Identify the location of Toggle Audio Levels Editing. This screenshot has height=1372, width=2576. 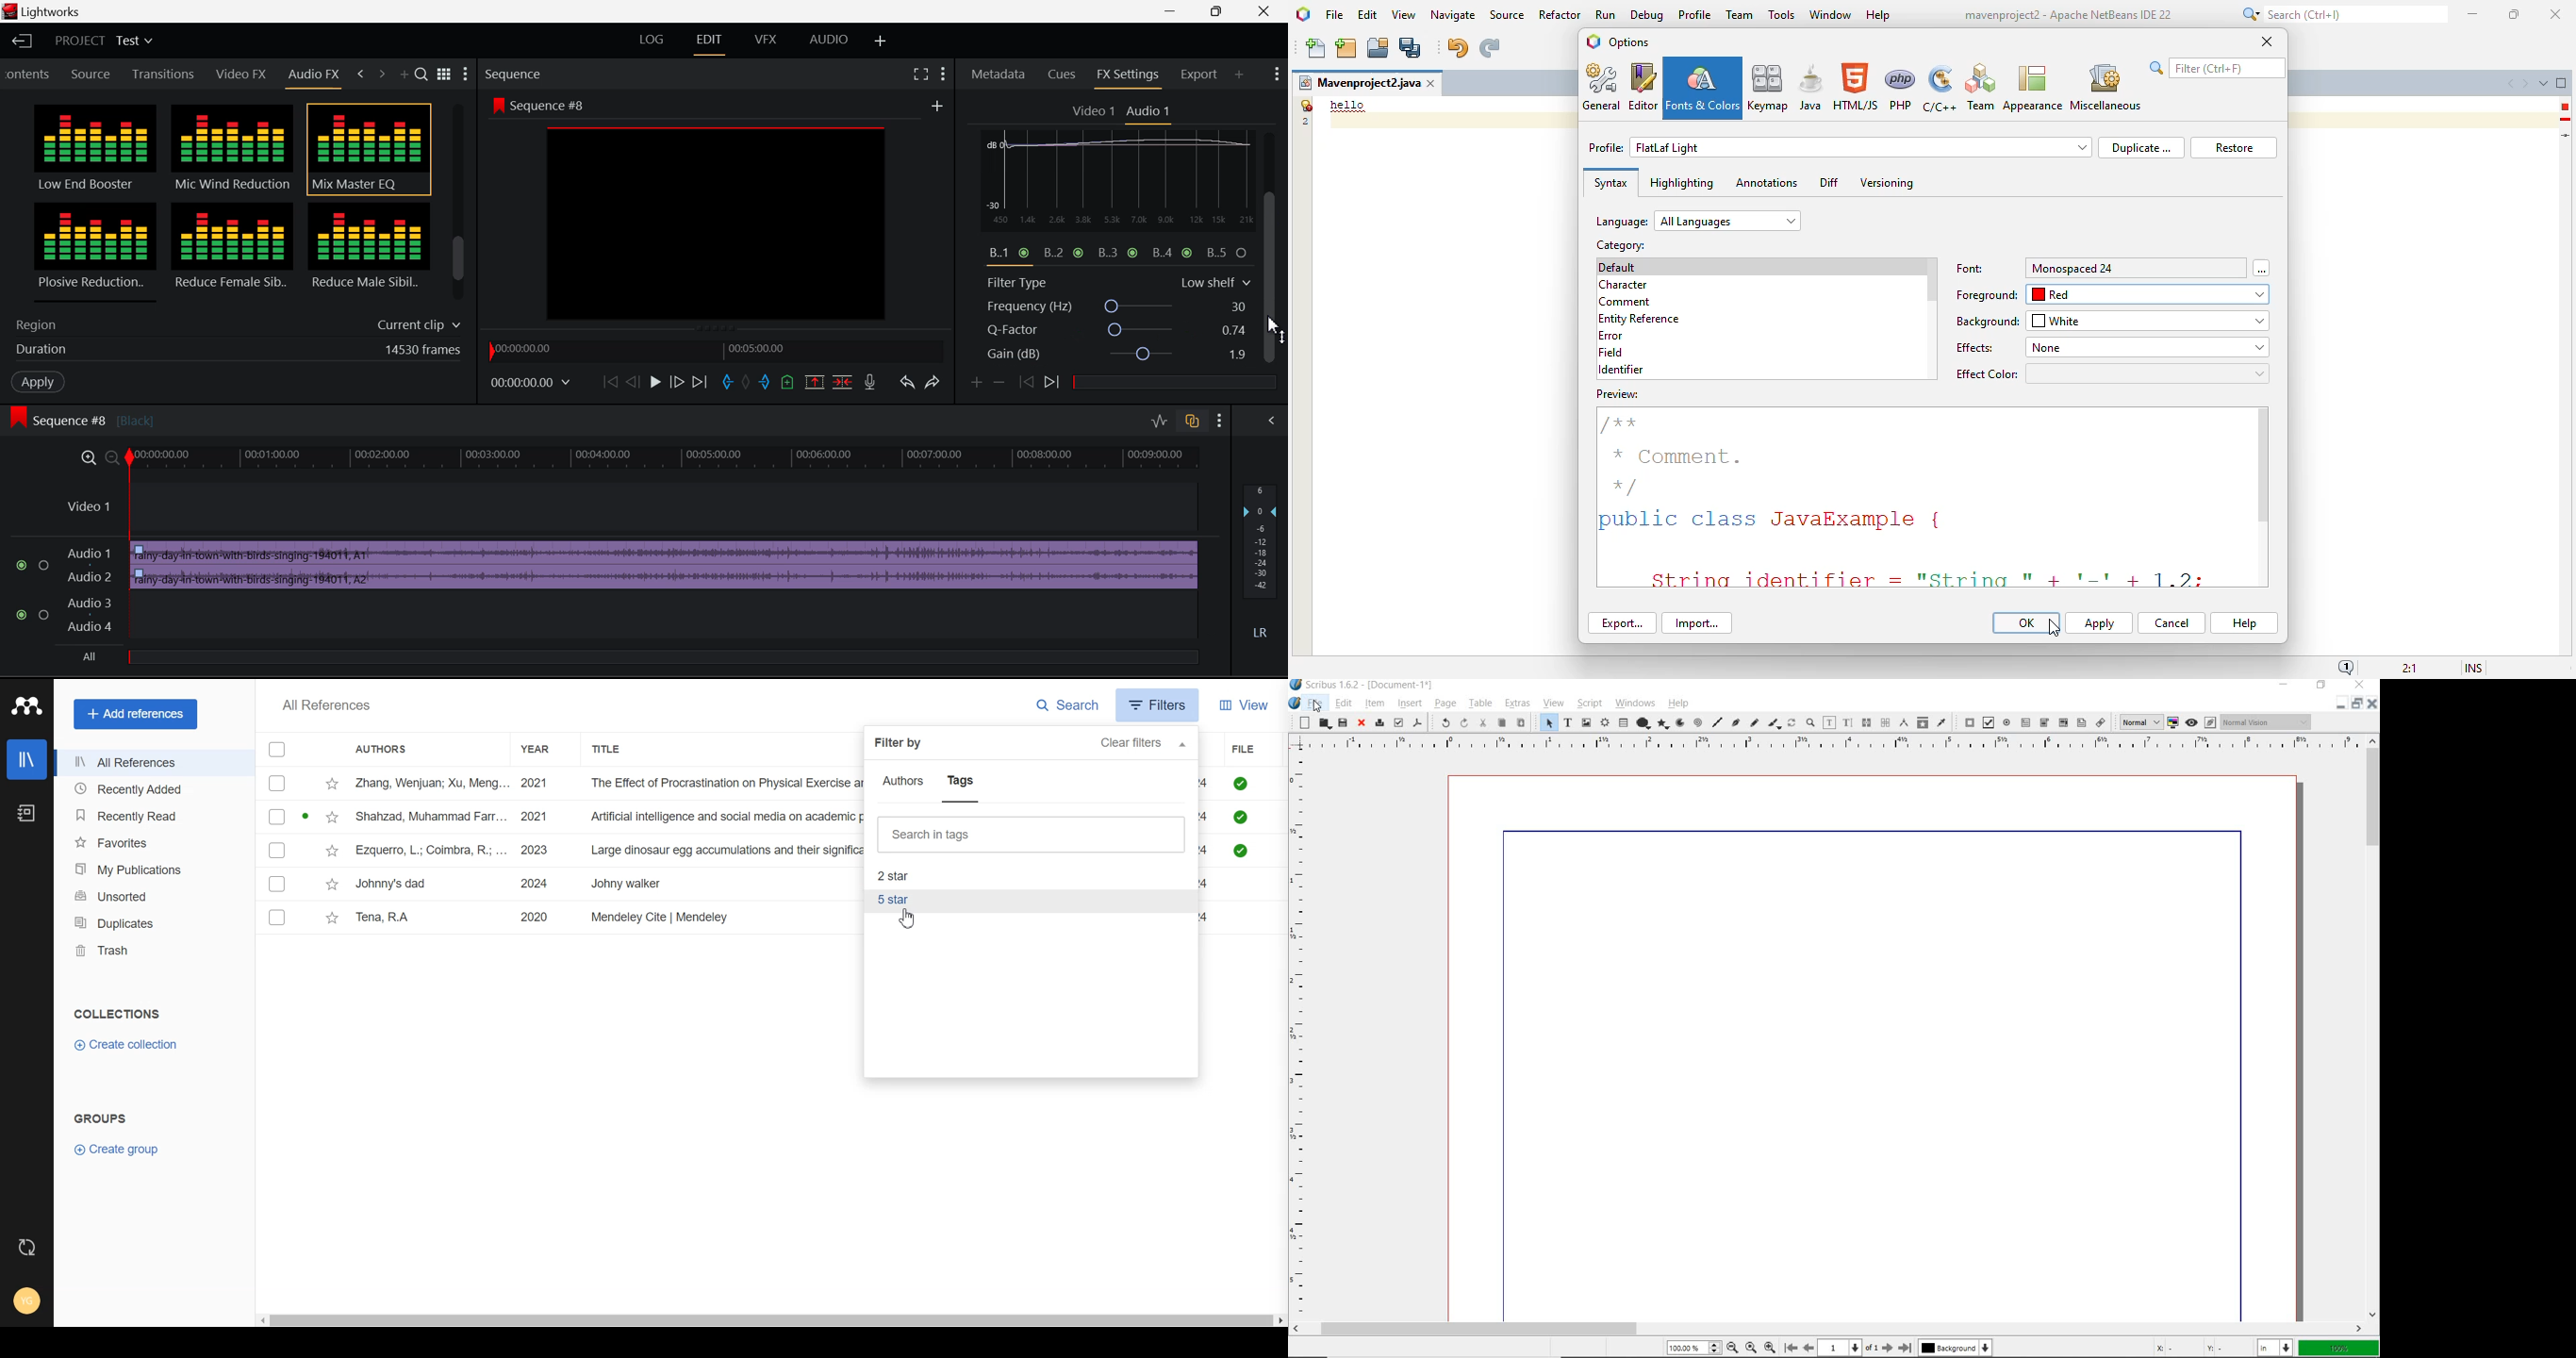
(1161, 422).